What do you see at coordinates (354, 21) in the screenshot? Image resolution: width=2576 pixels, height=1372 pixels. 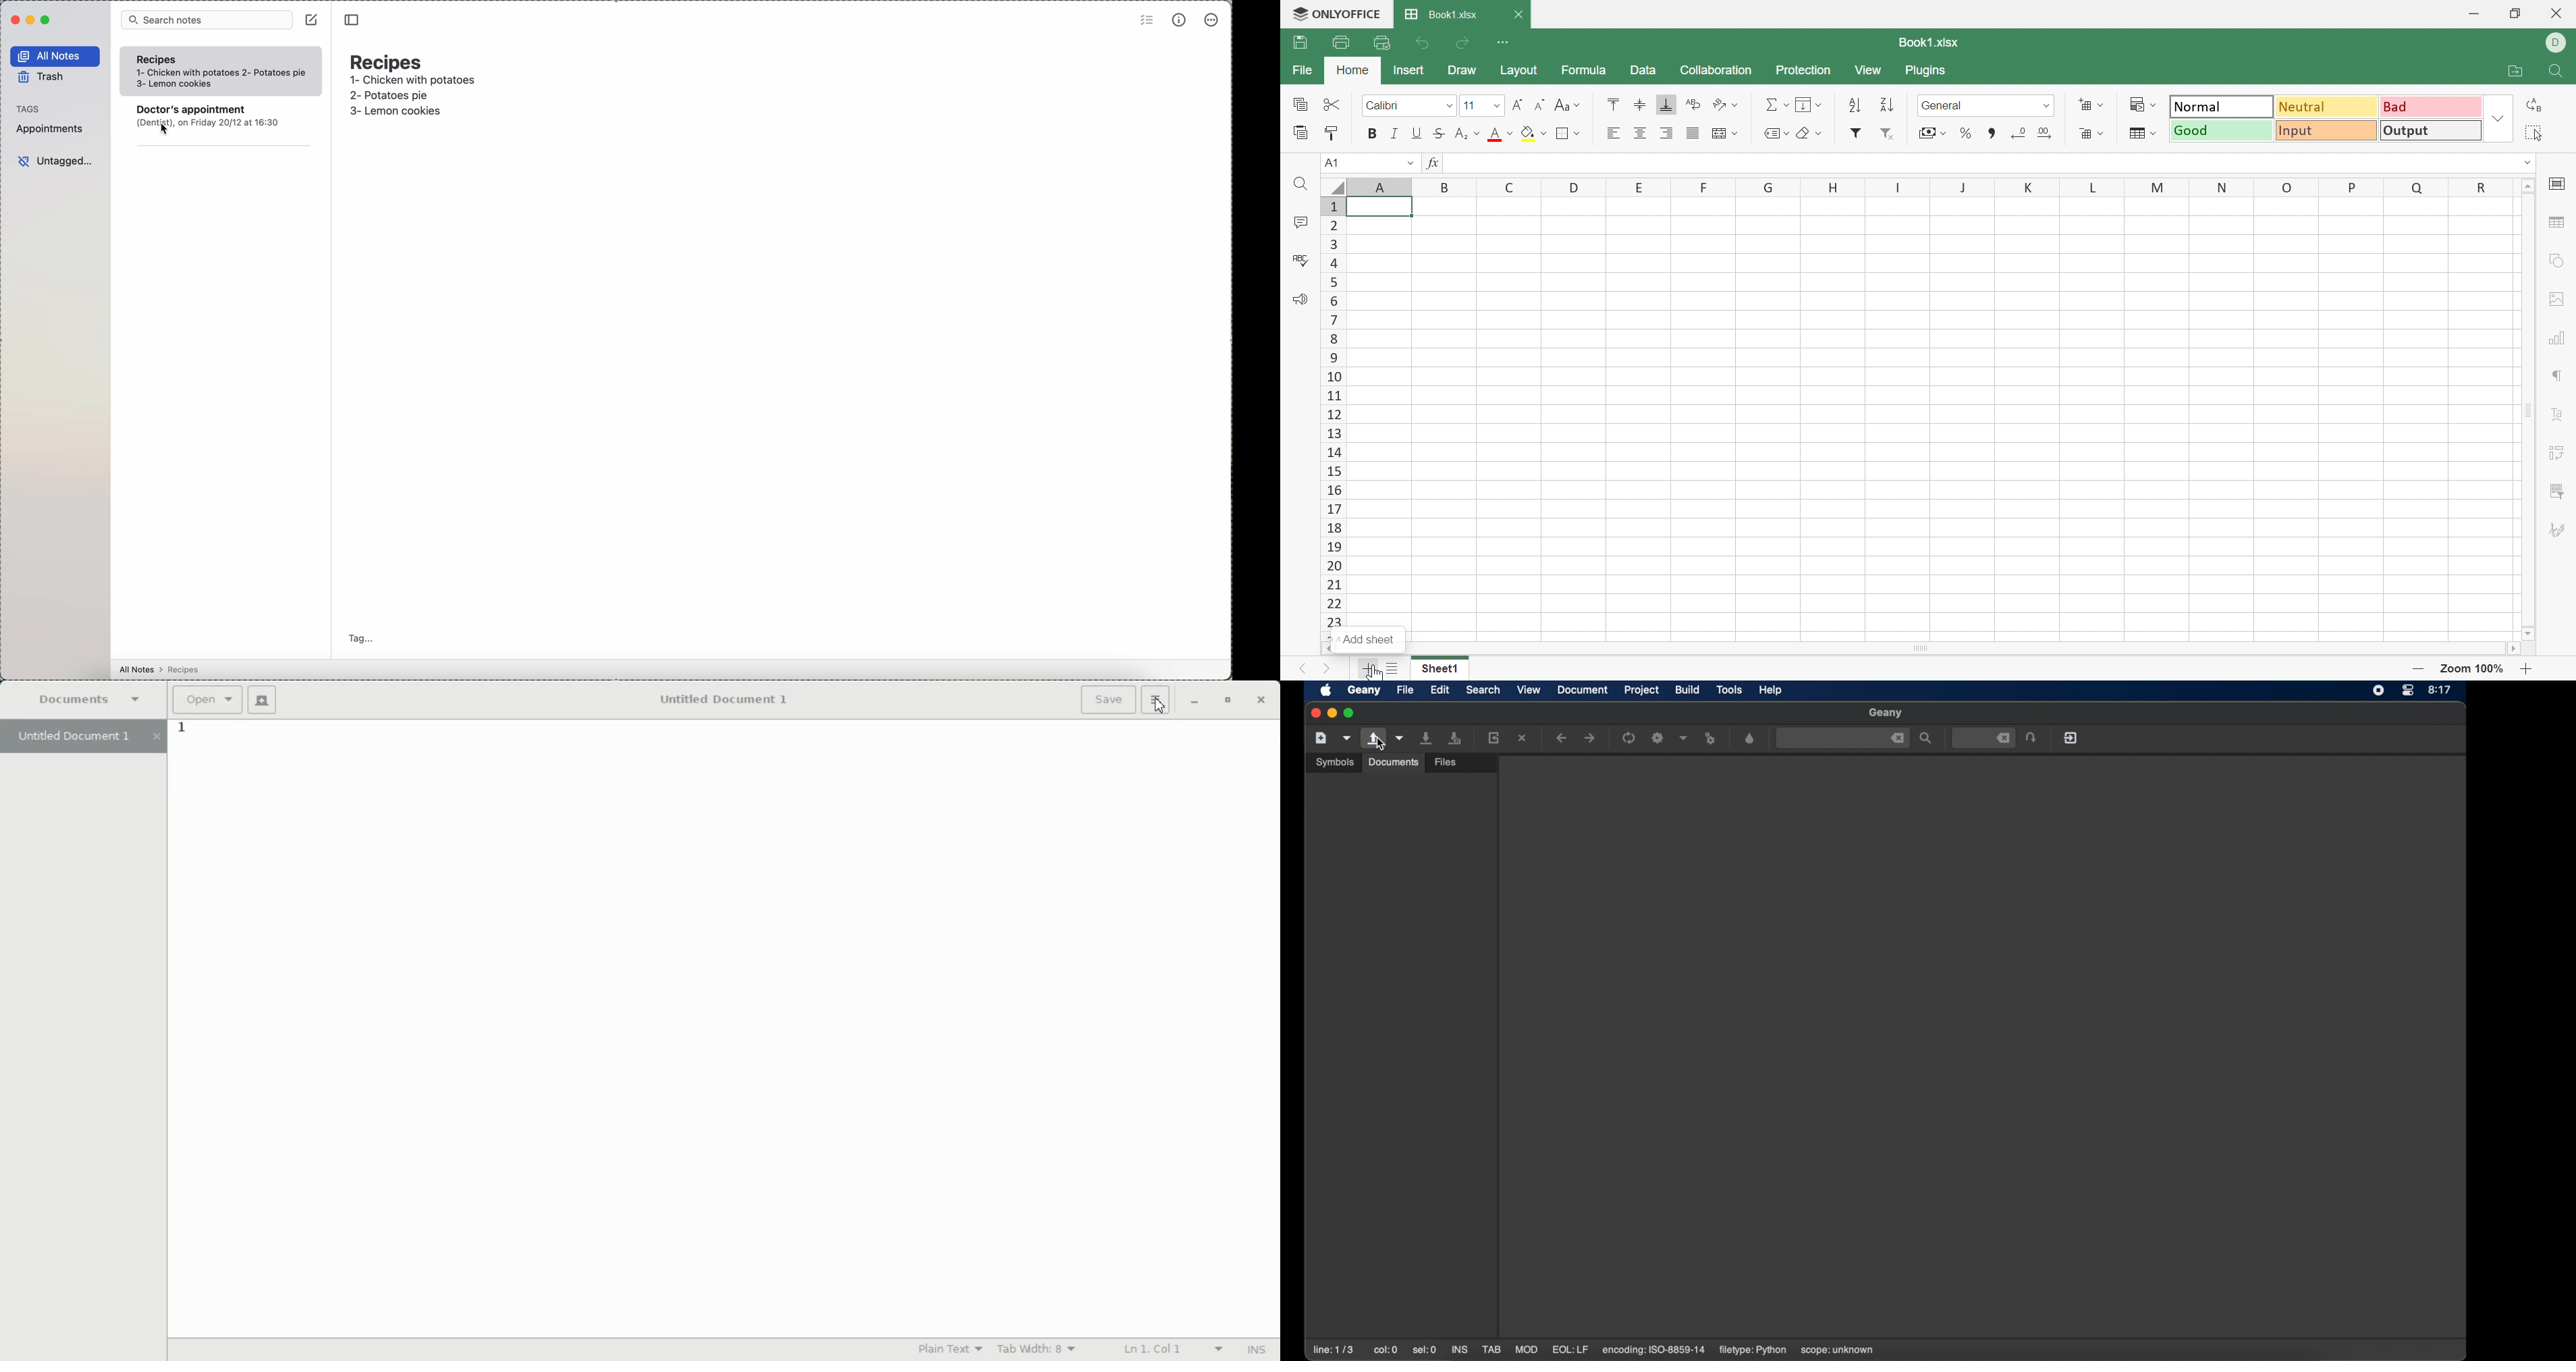 I see `toggle sidebar` at bounding box center [354, 21].